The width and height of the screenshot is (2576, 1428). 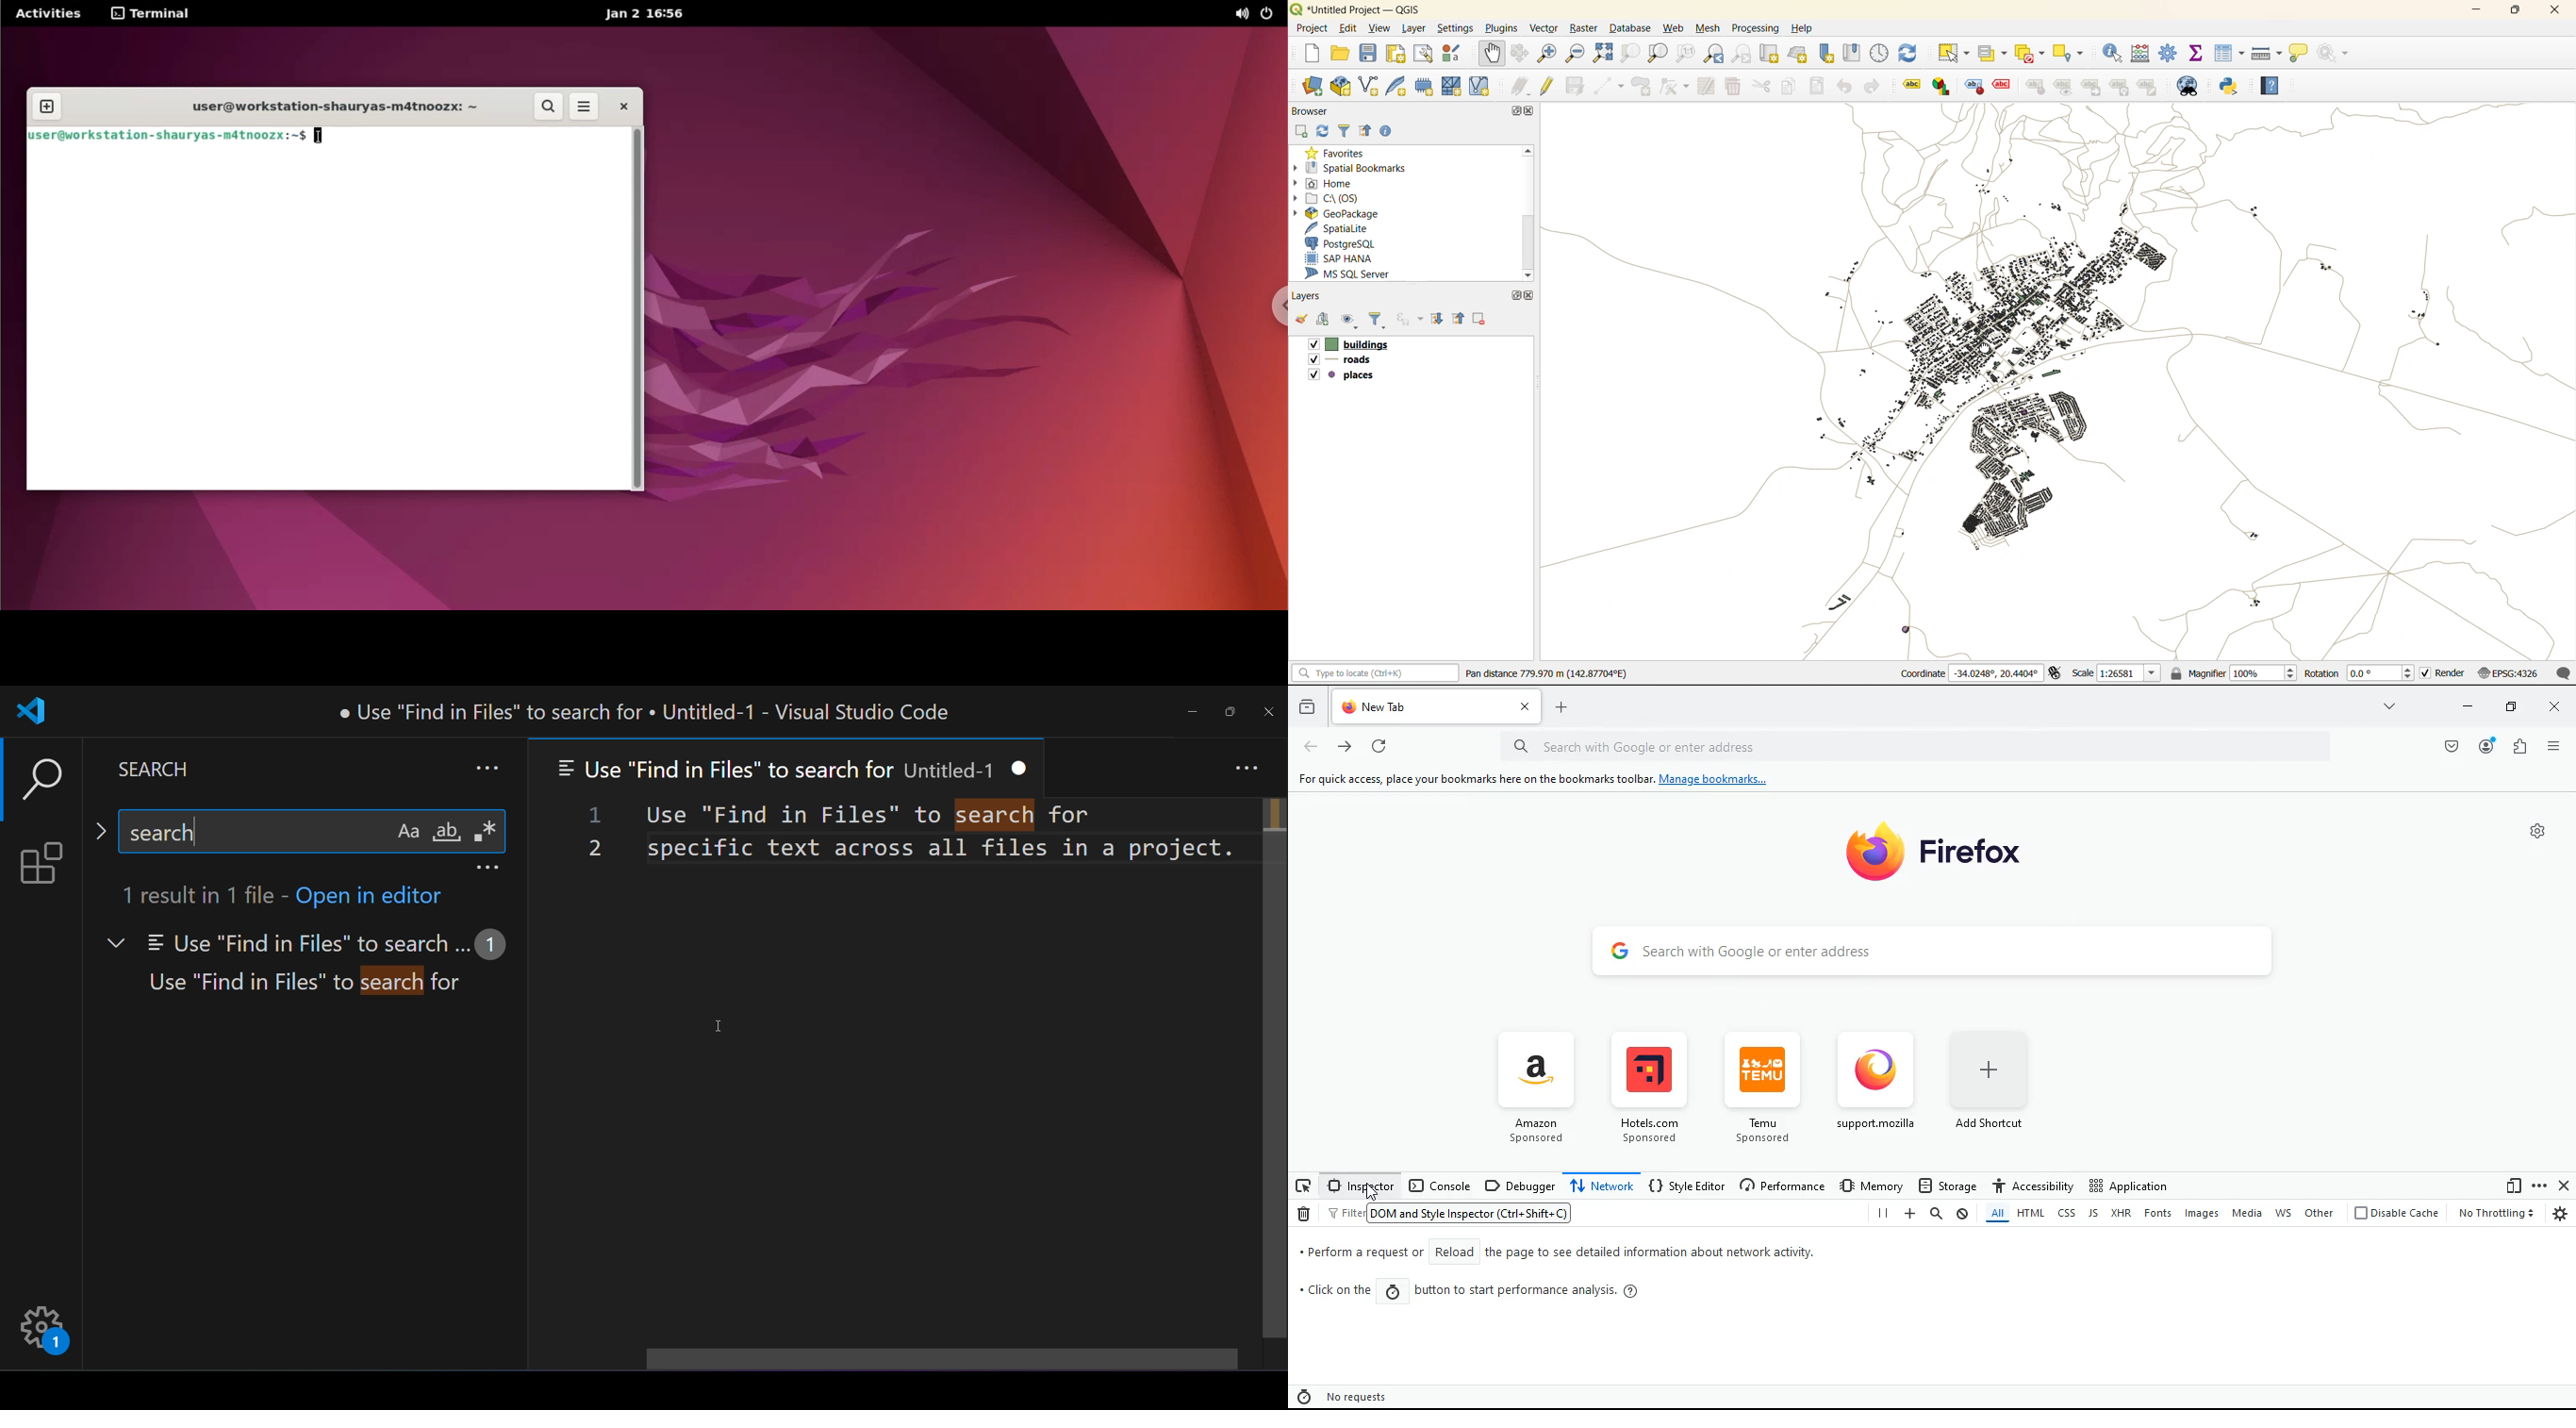 What do you see at coordinates (1325, 320) in the screenshot?
I see `add` at bounding box center [1325, 320].